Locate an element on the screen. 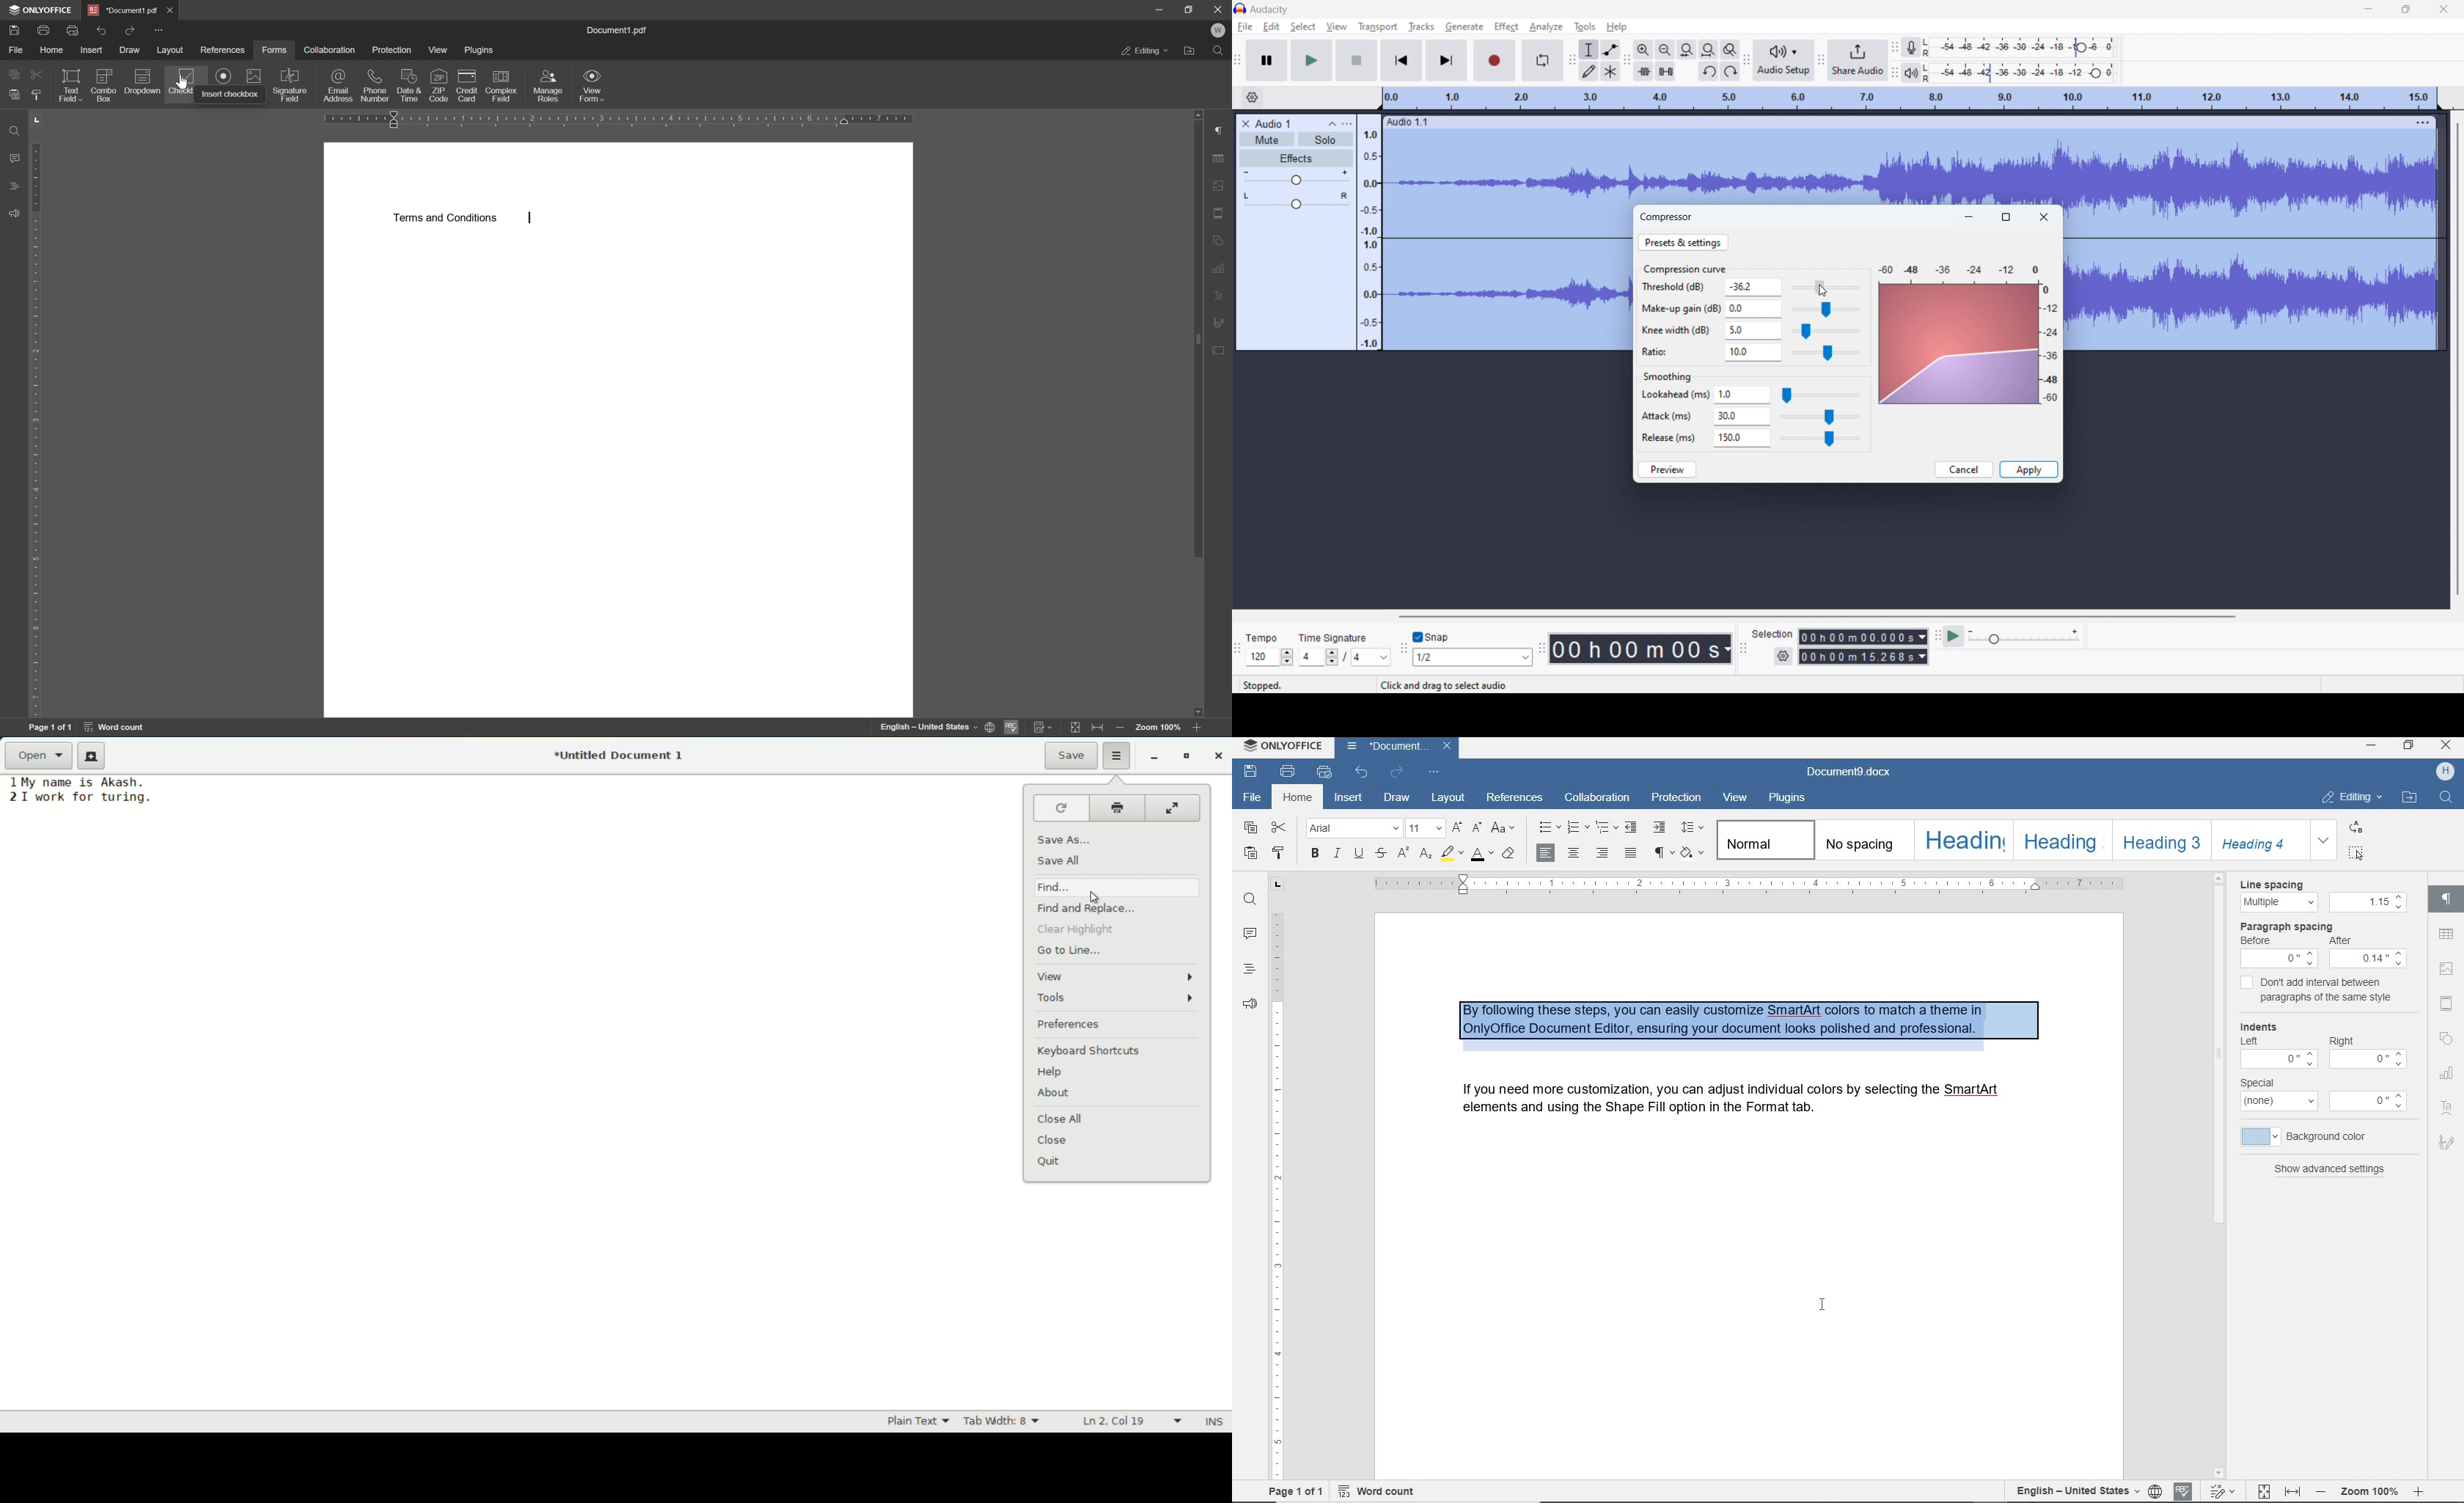 The image size is (2464, 1512). chart settings is located at coordinates (1219, 270).